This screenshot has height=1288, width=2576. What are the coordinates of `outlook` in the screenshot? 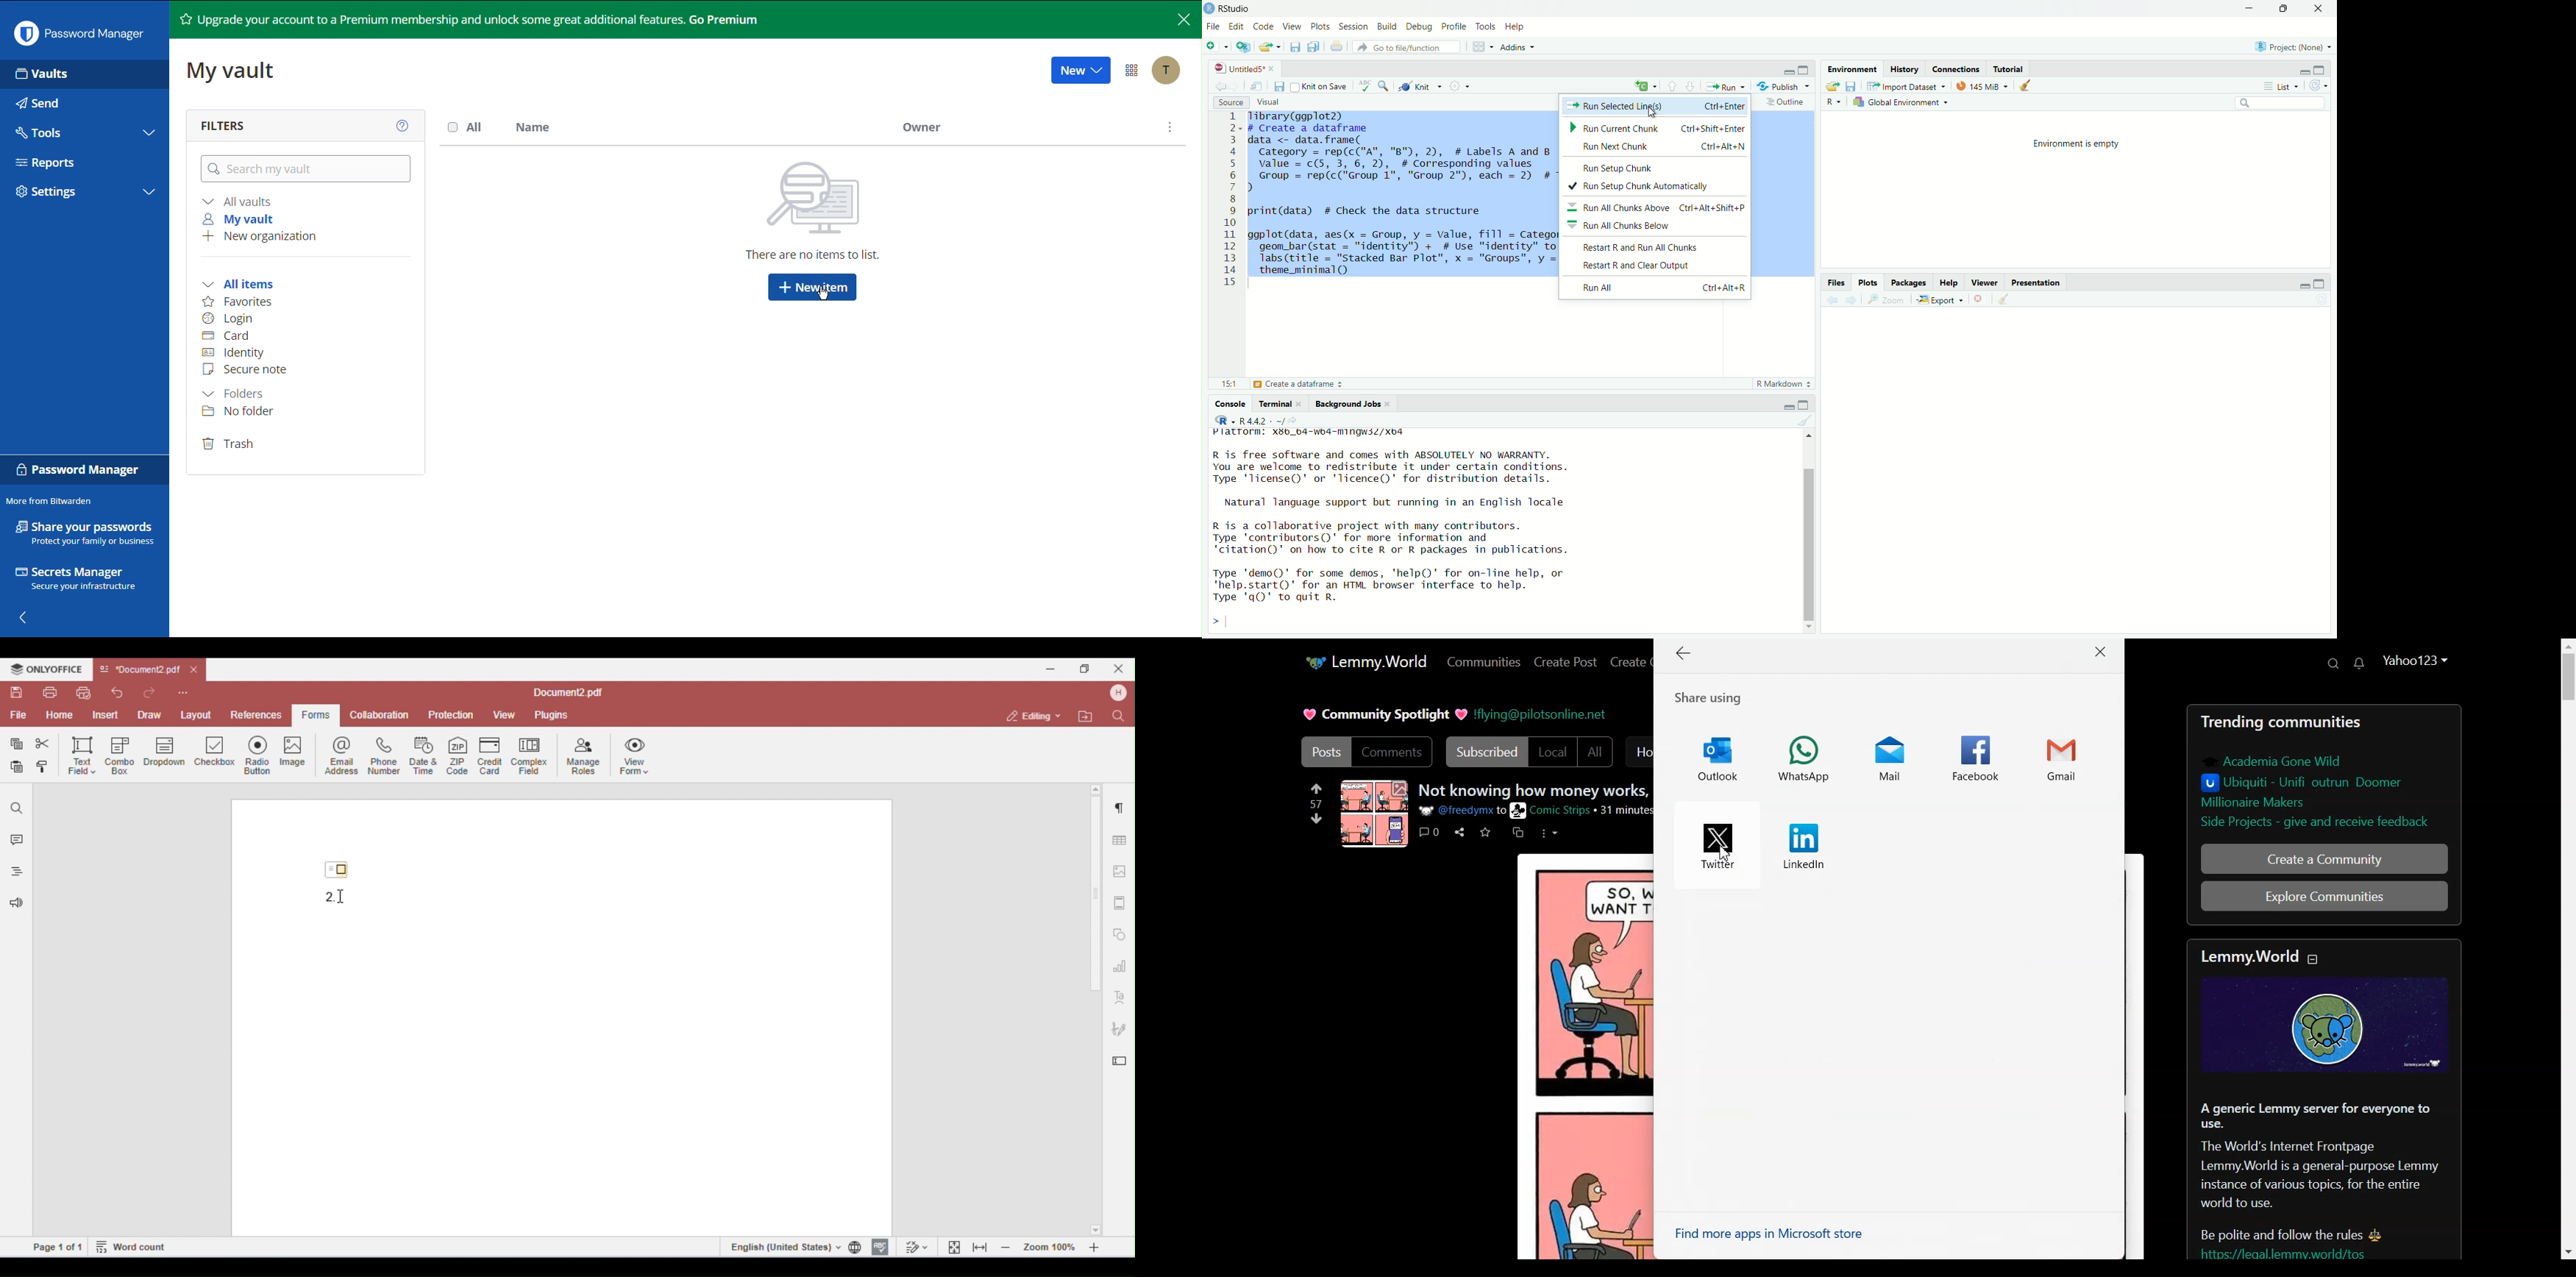 It's located at (1717, 758).